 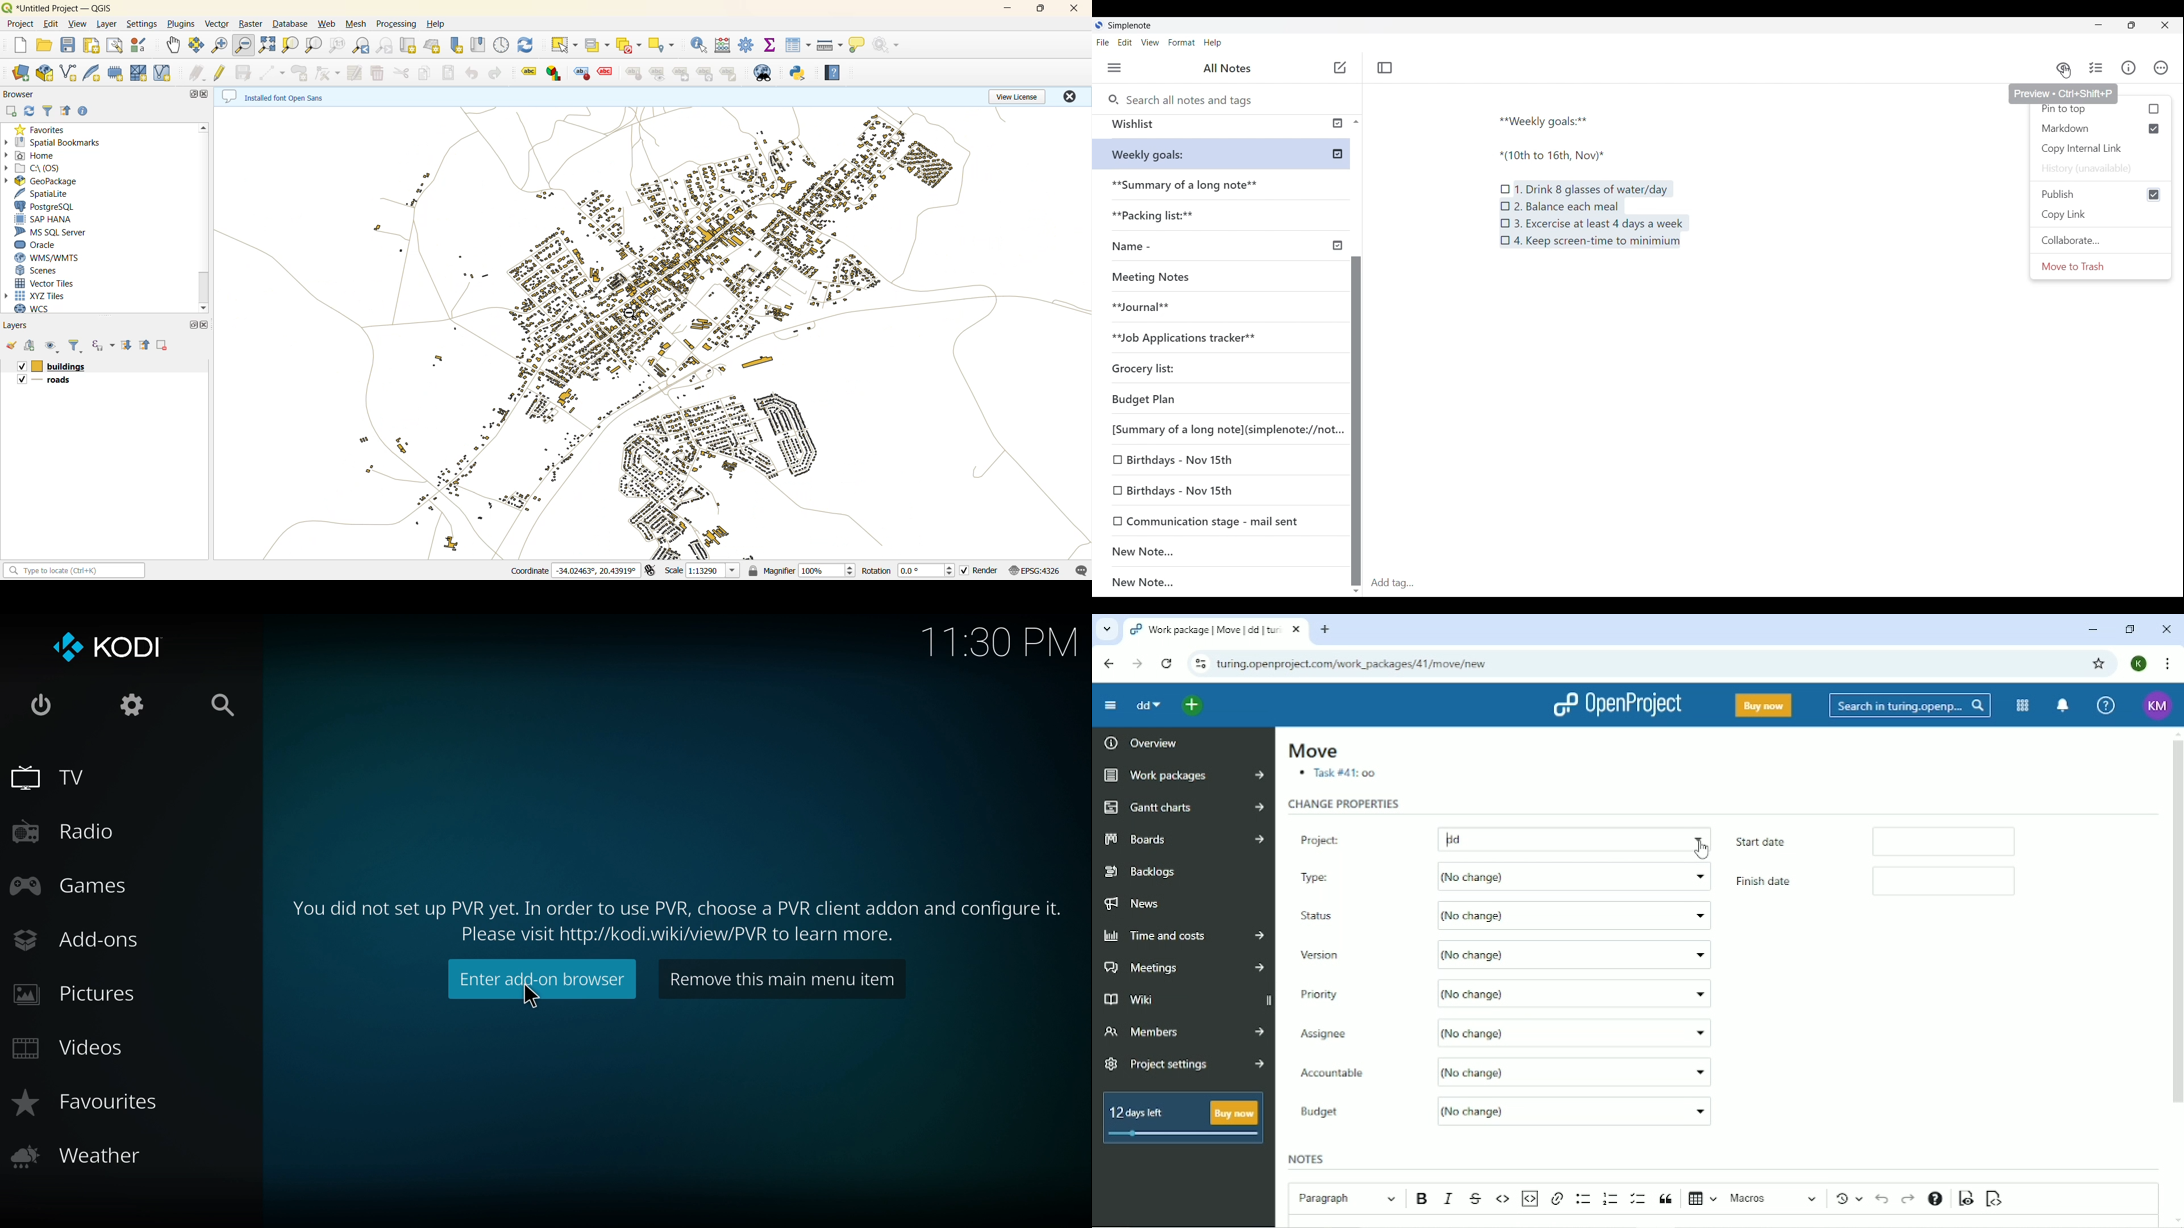 What do you see at coordinates (2099, 27) in the screenshot?
I see `minimize` at bounding box center [2099, 27].